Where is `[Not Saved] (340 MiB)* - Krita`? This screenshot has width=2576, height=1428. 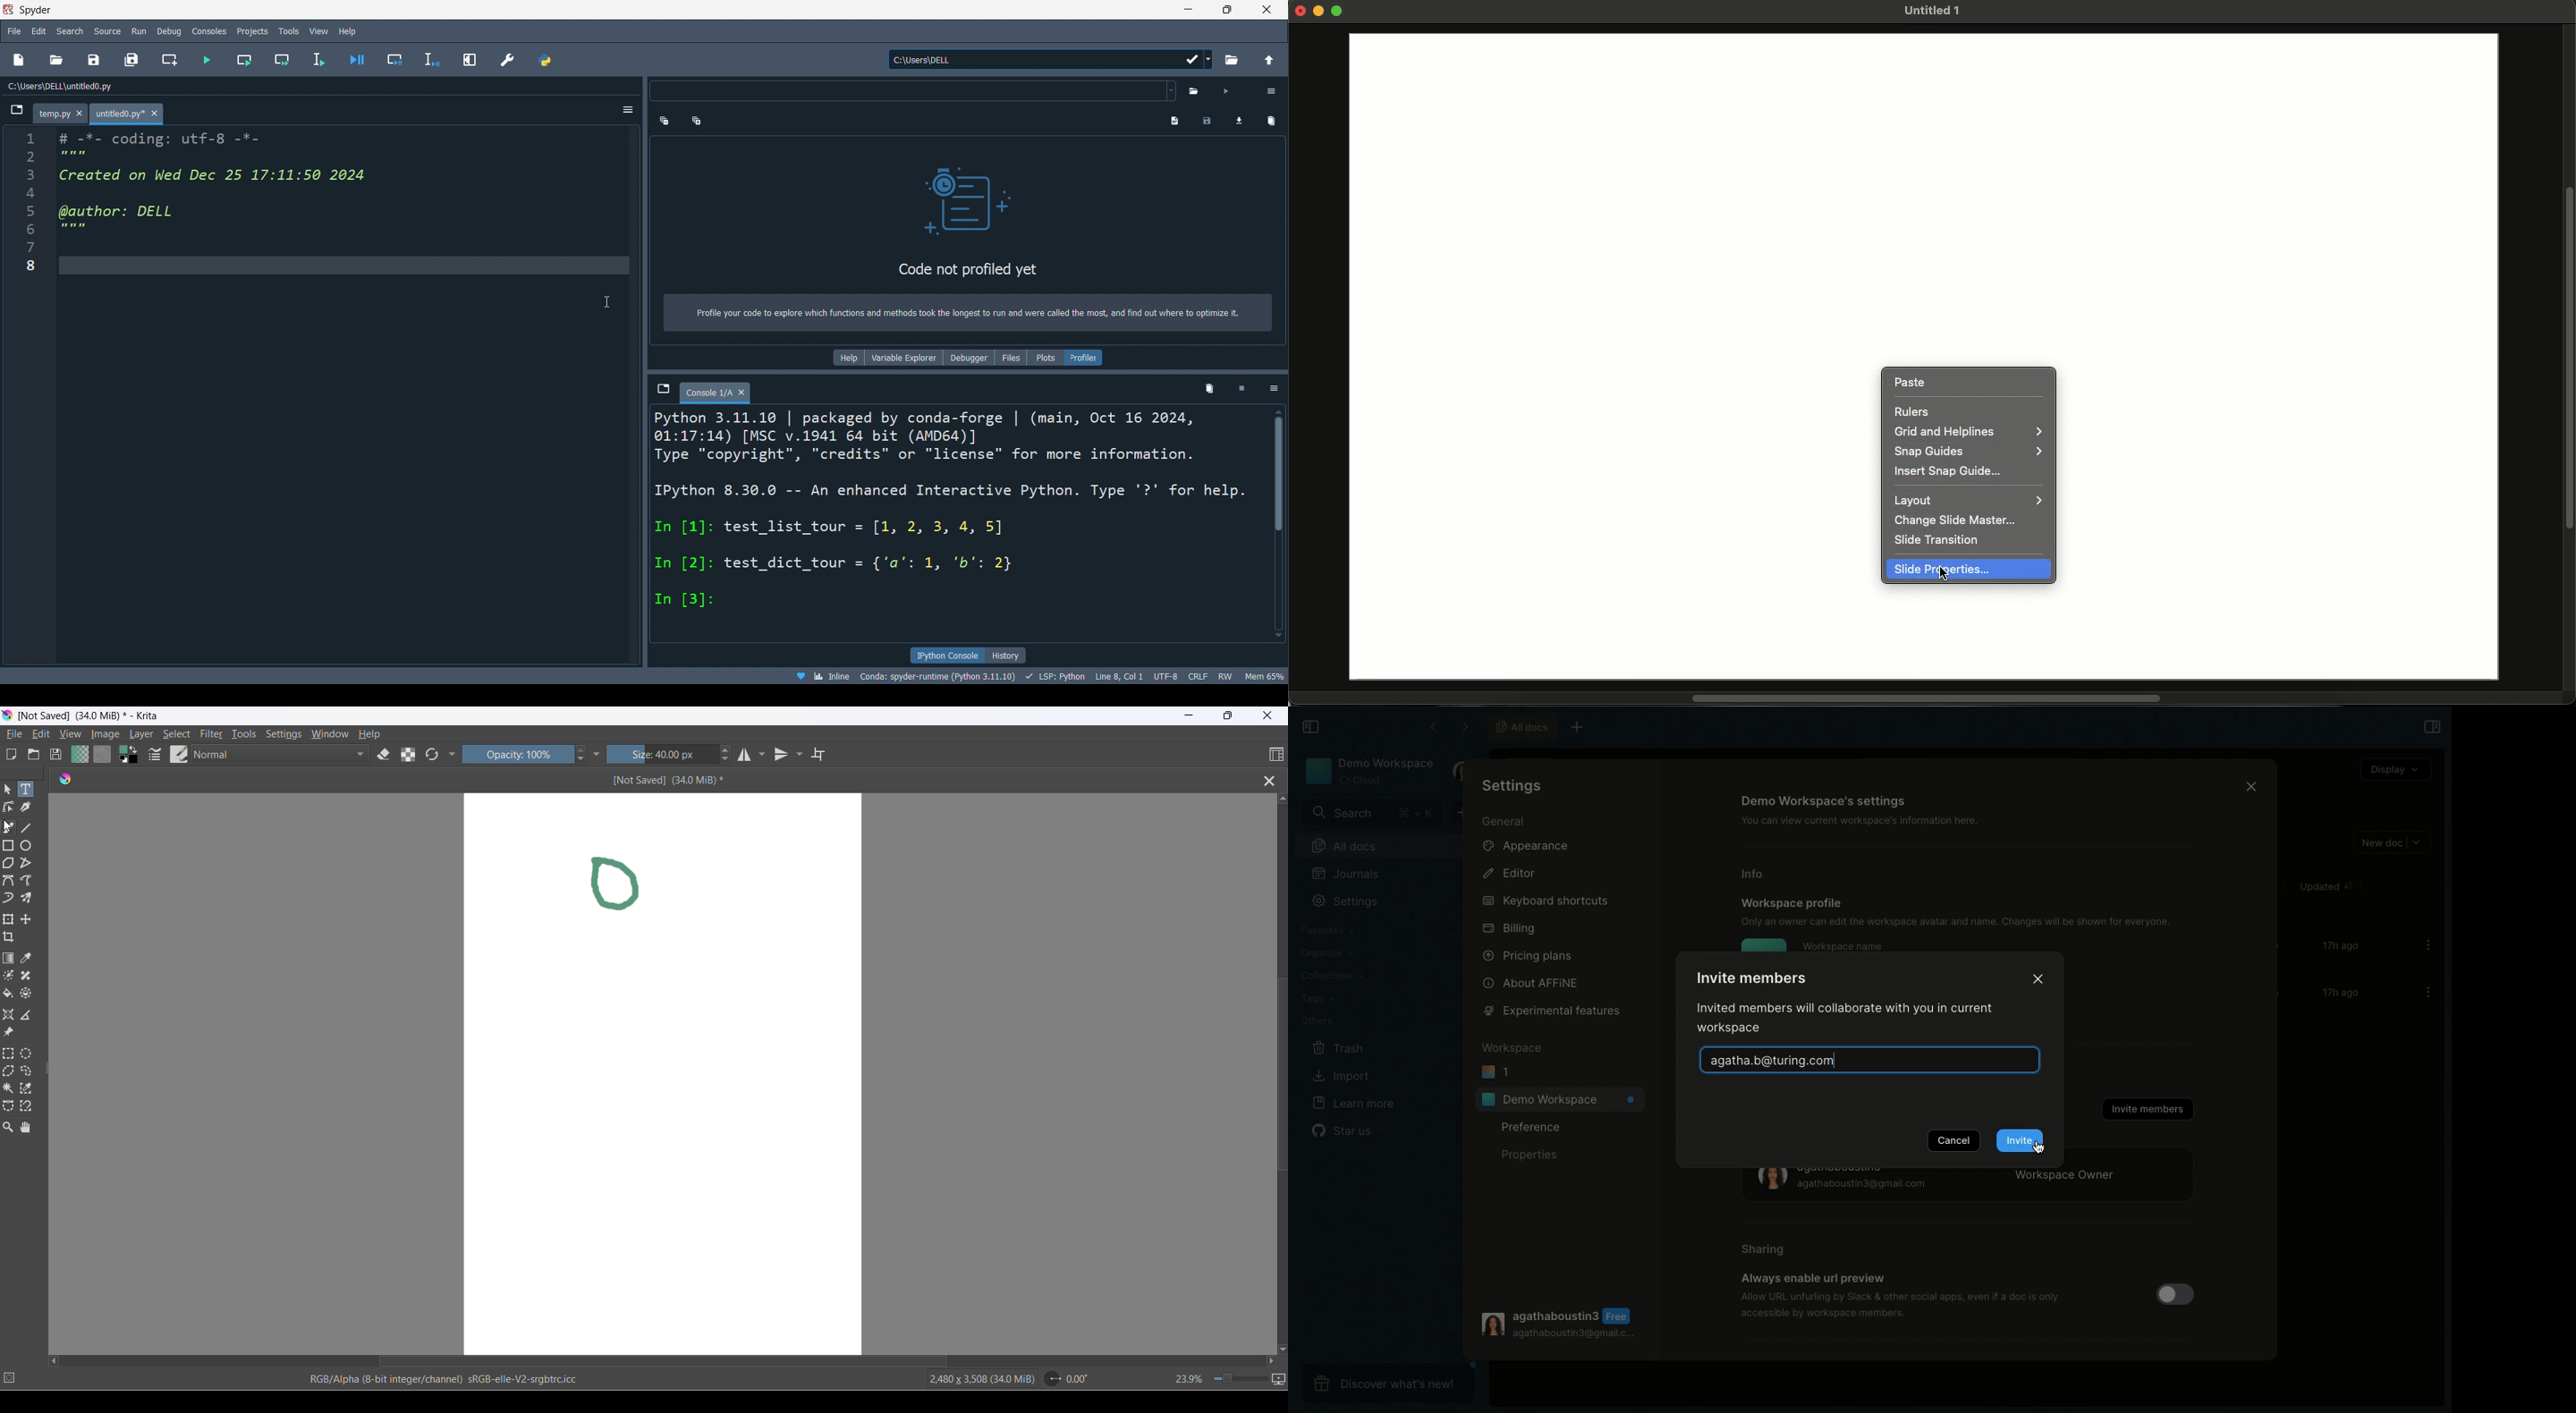 [Not Saved] (340 MiB)* - Krita is located at coordinates (95, 716).